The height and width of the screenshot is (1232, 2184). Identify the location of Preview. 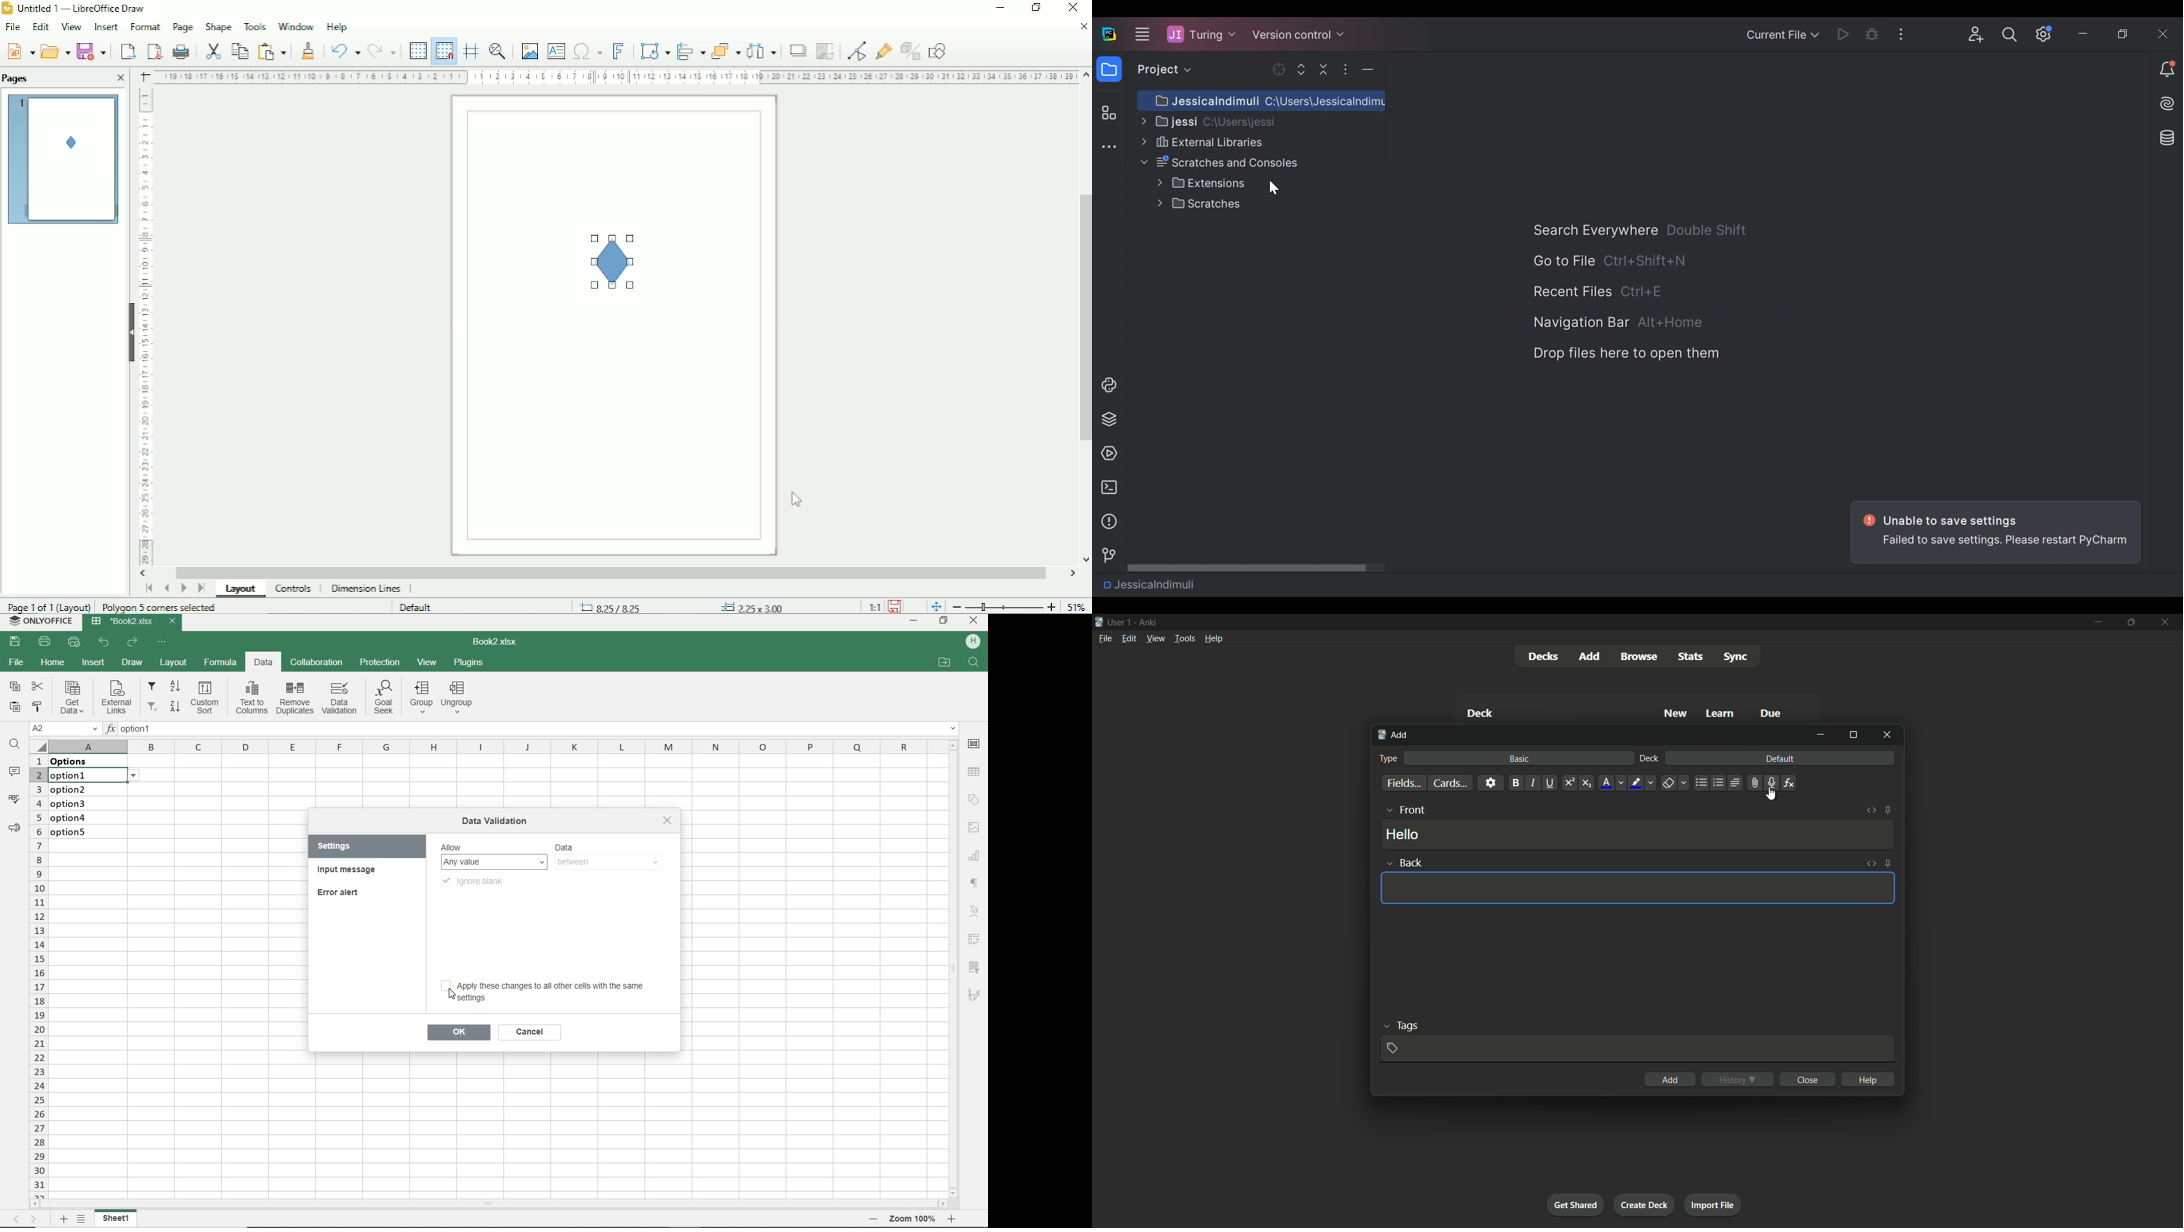
(64, 160).